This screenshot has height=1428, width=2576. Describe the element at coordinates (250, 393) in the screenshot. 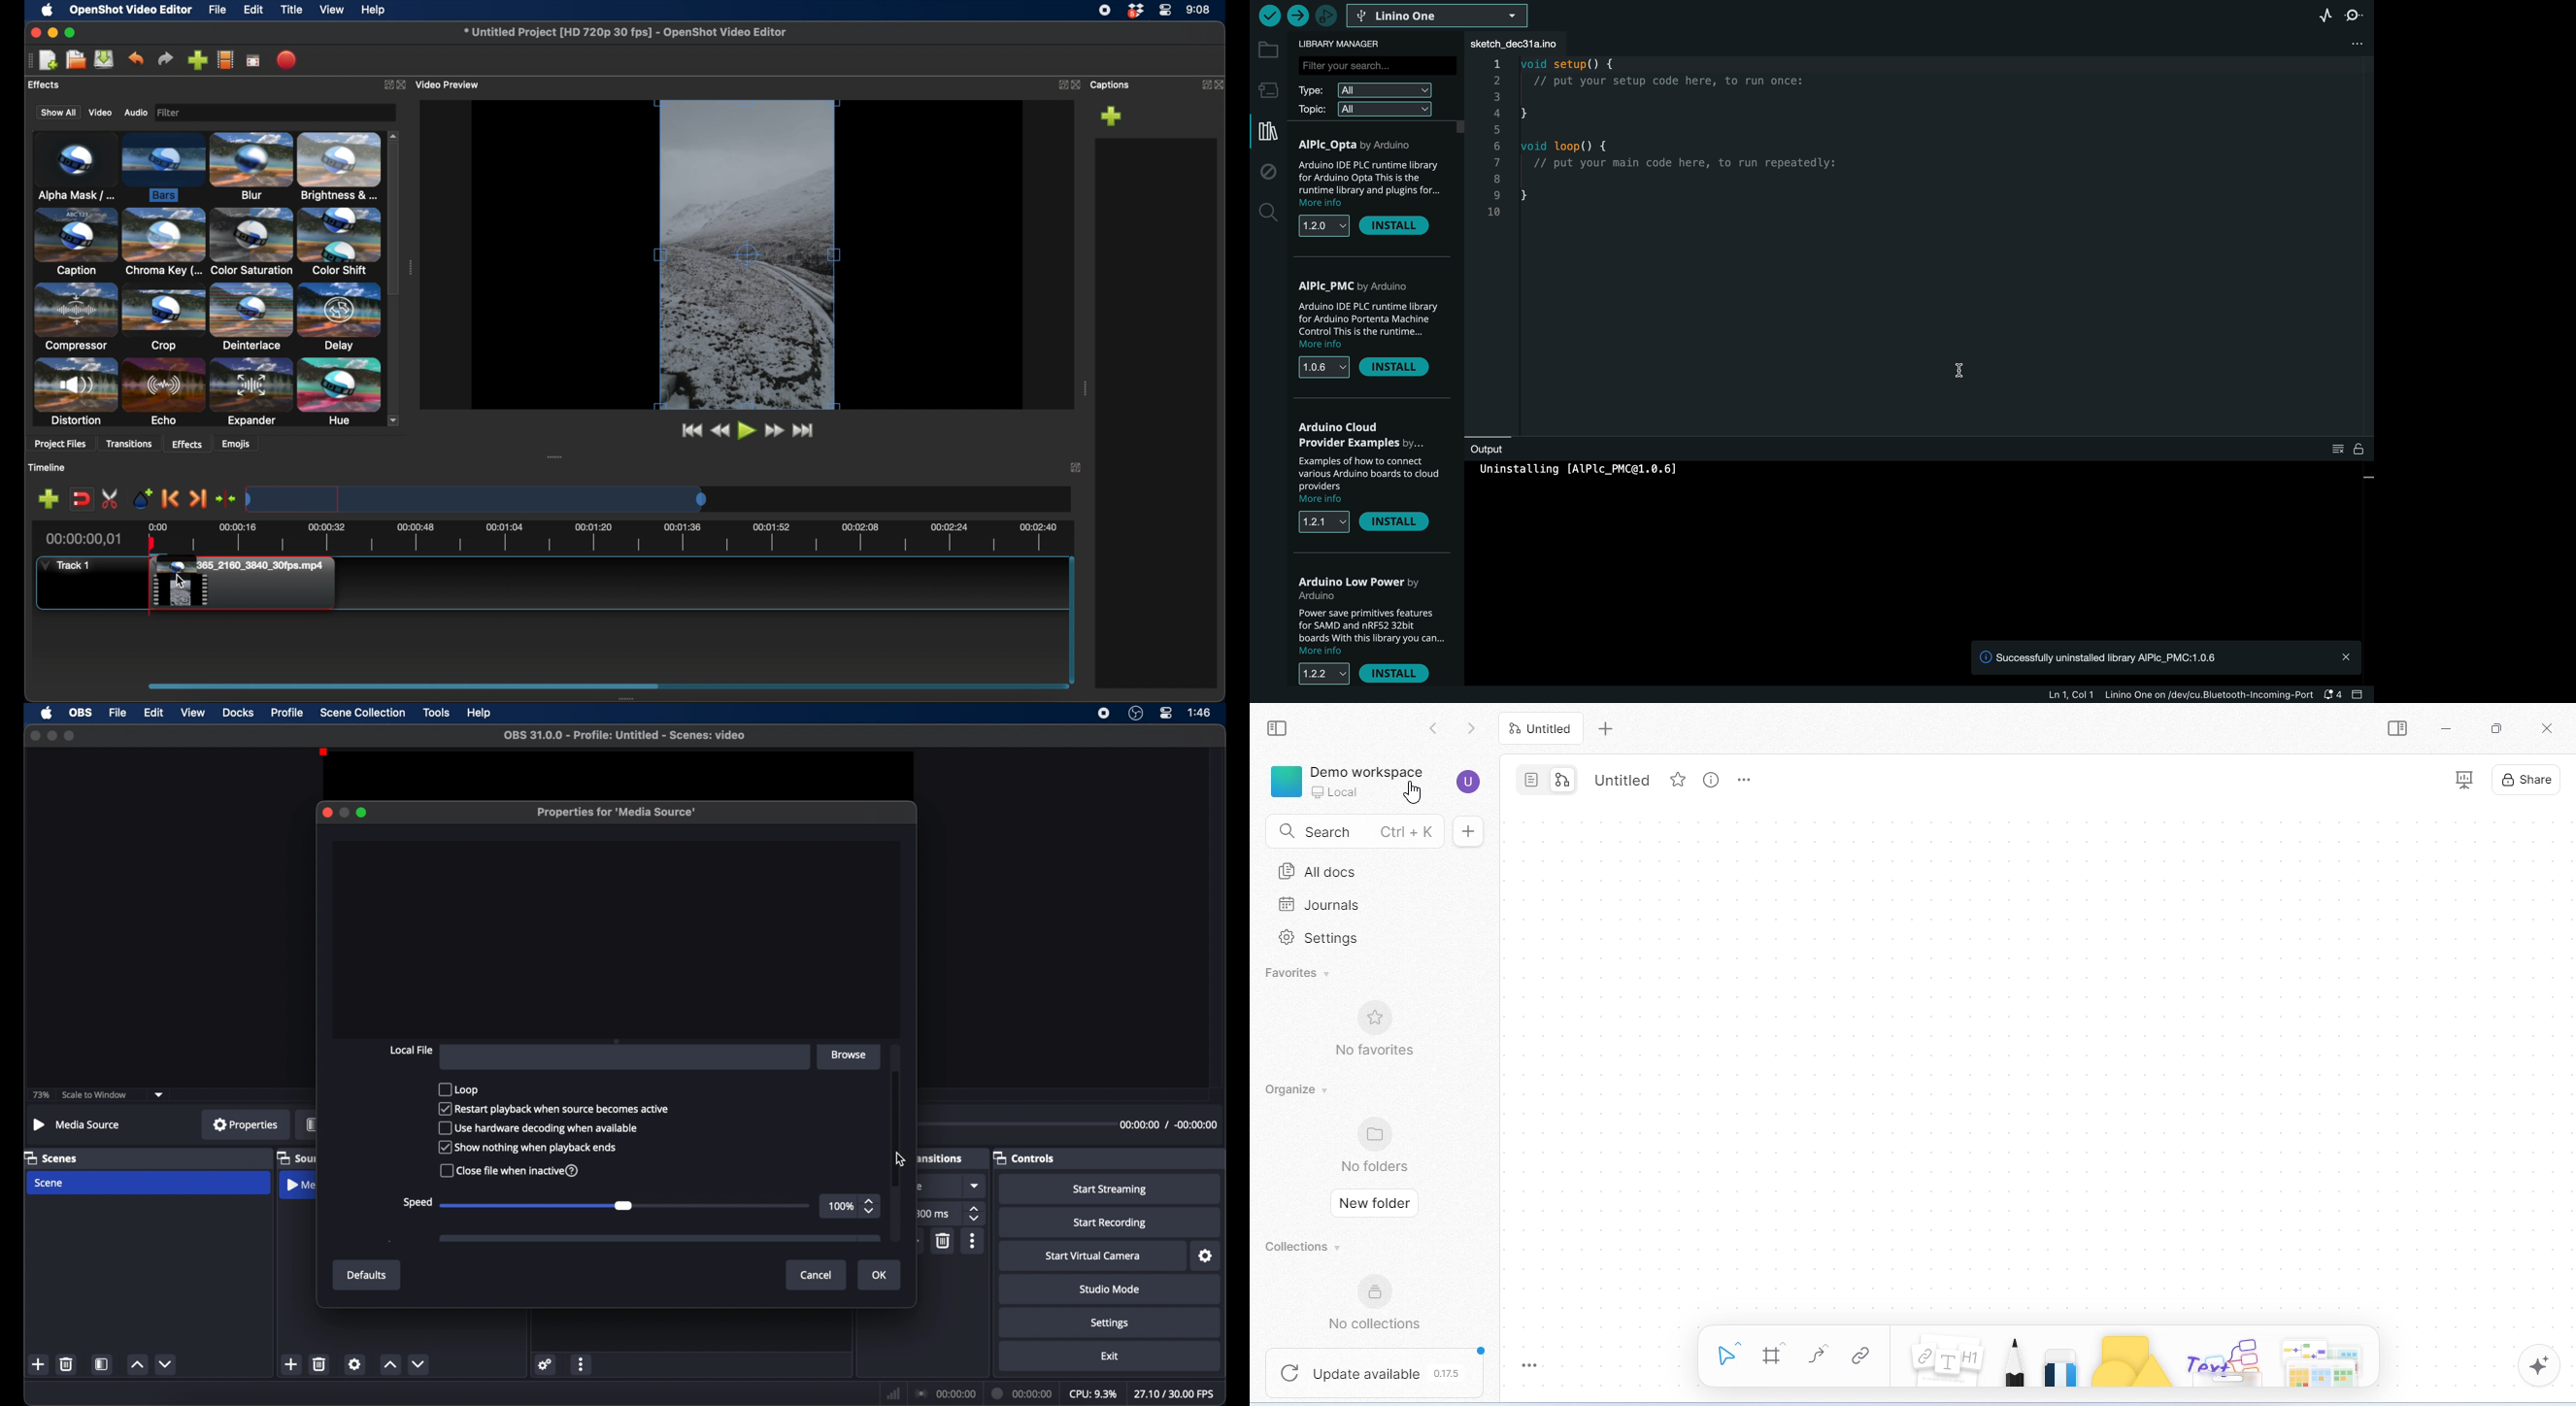

I see `expander` at that location.